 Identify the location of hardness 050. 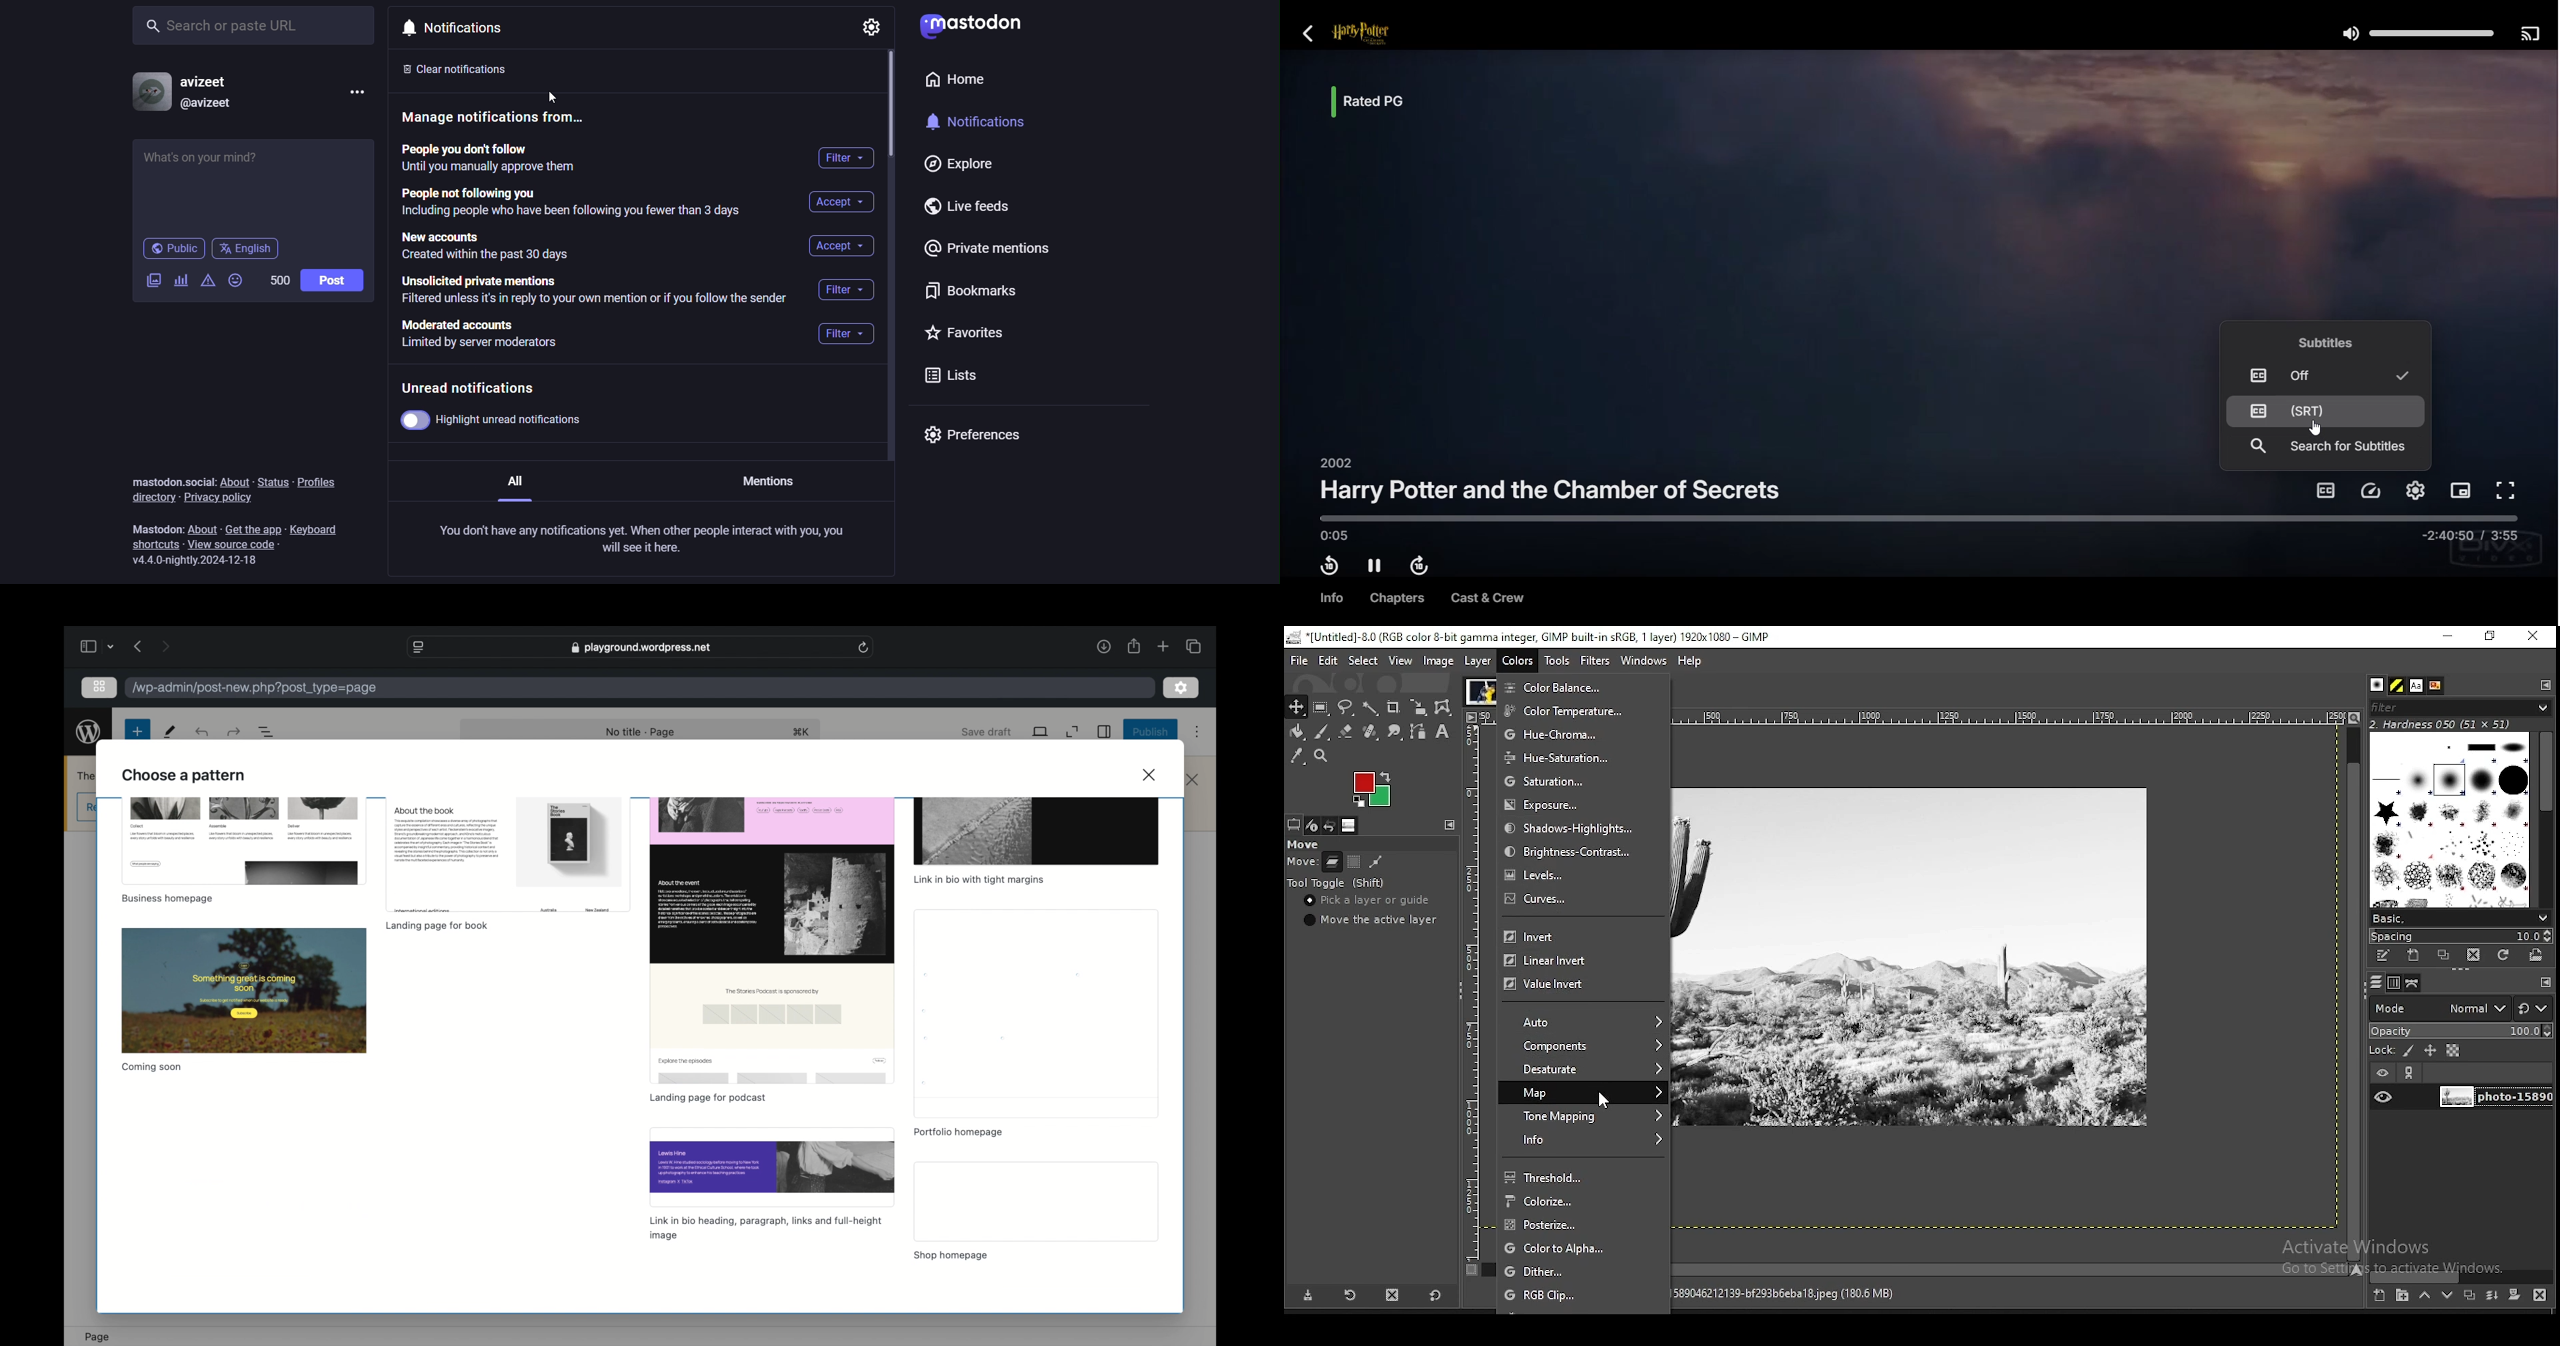
(2465, 724).